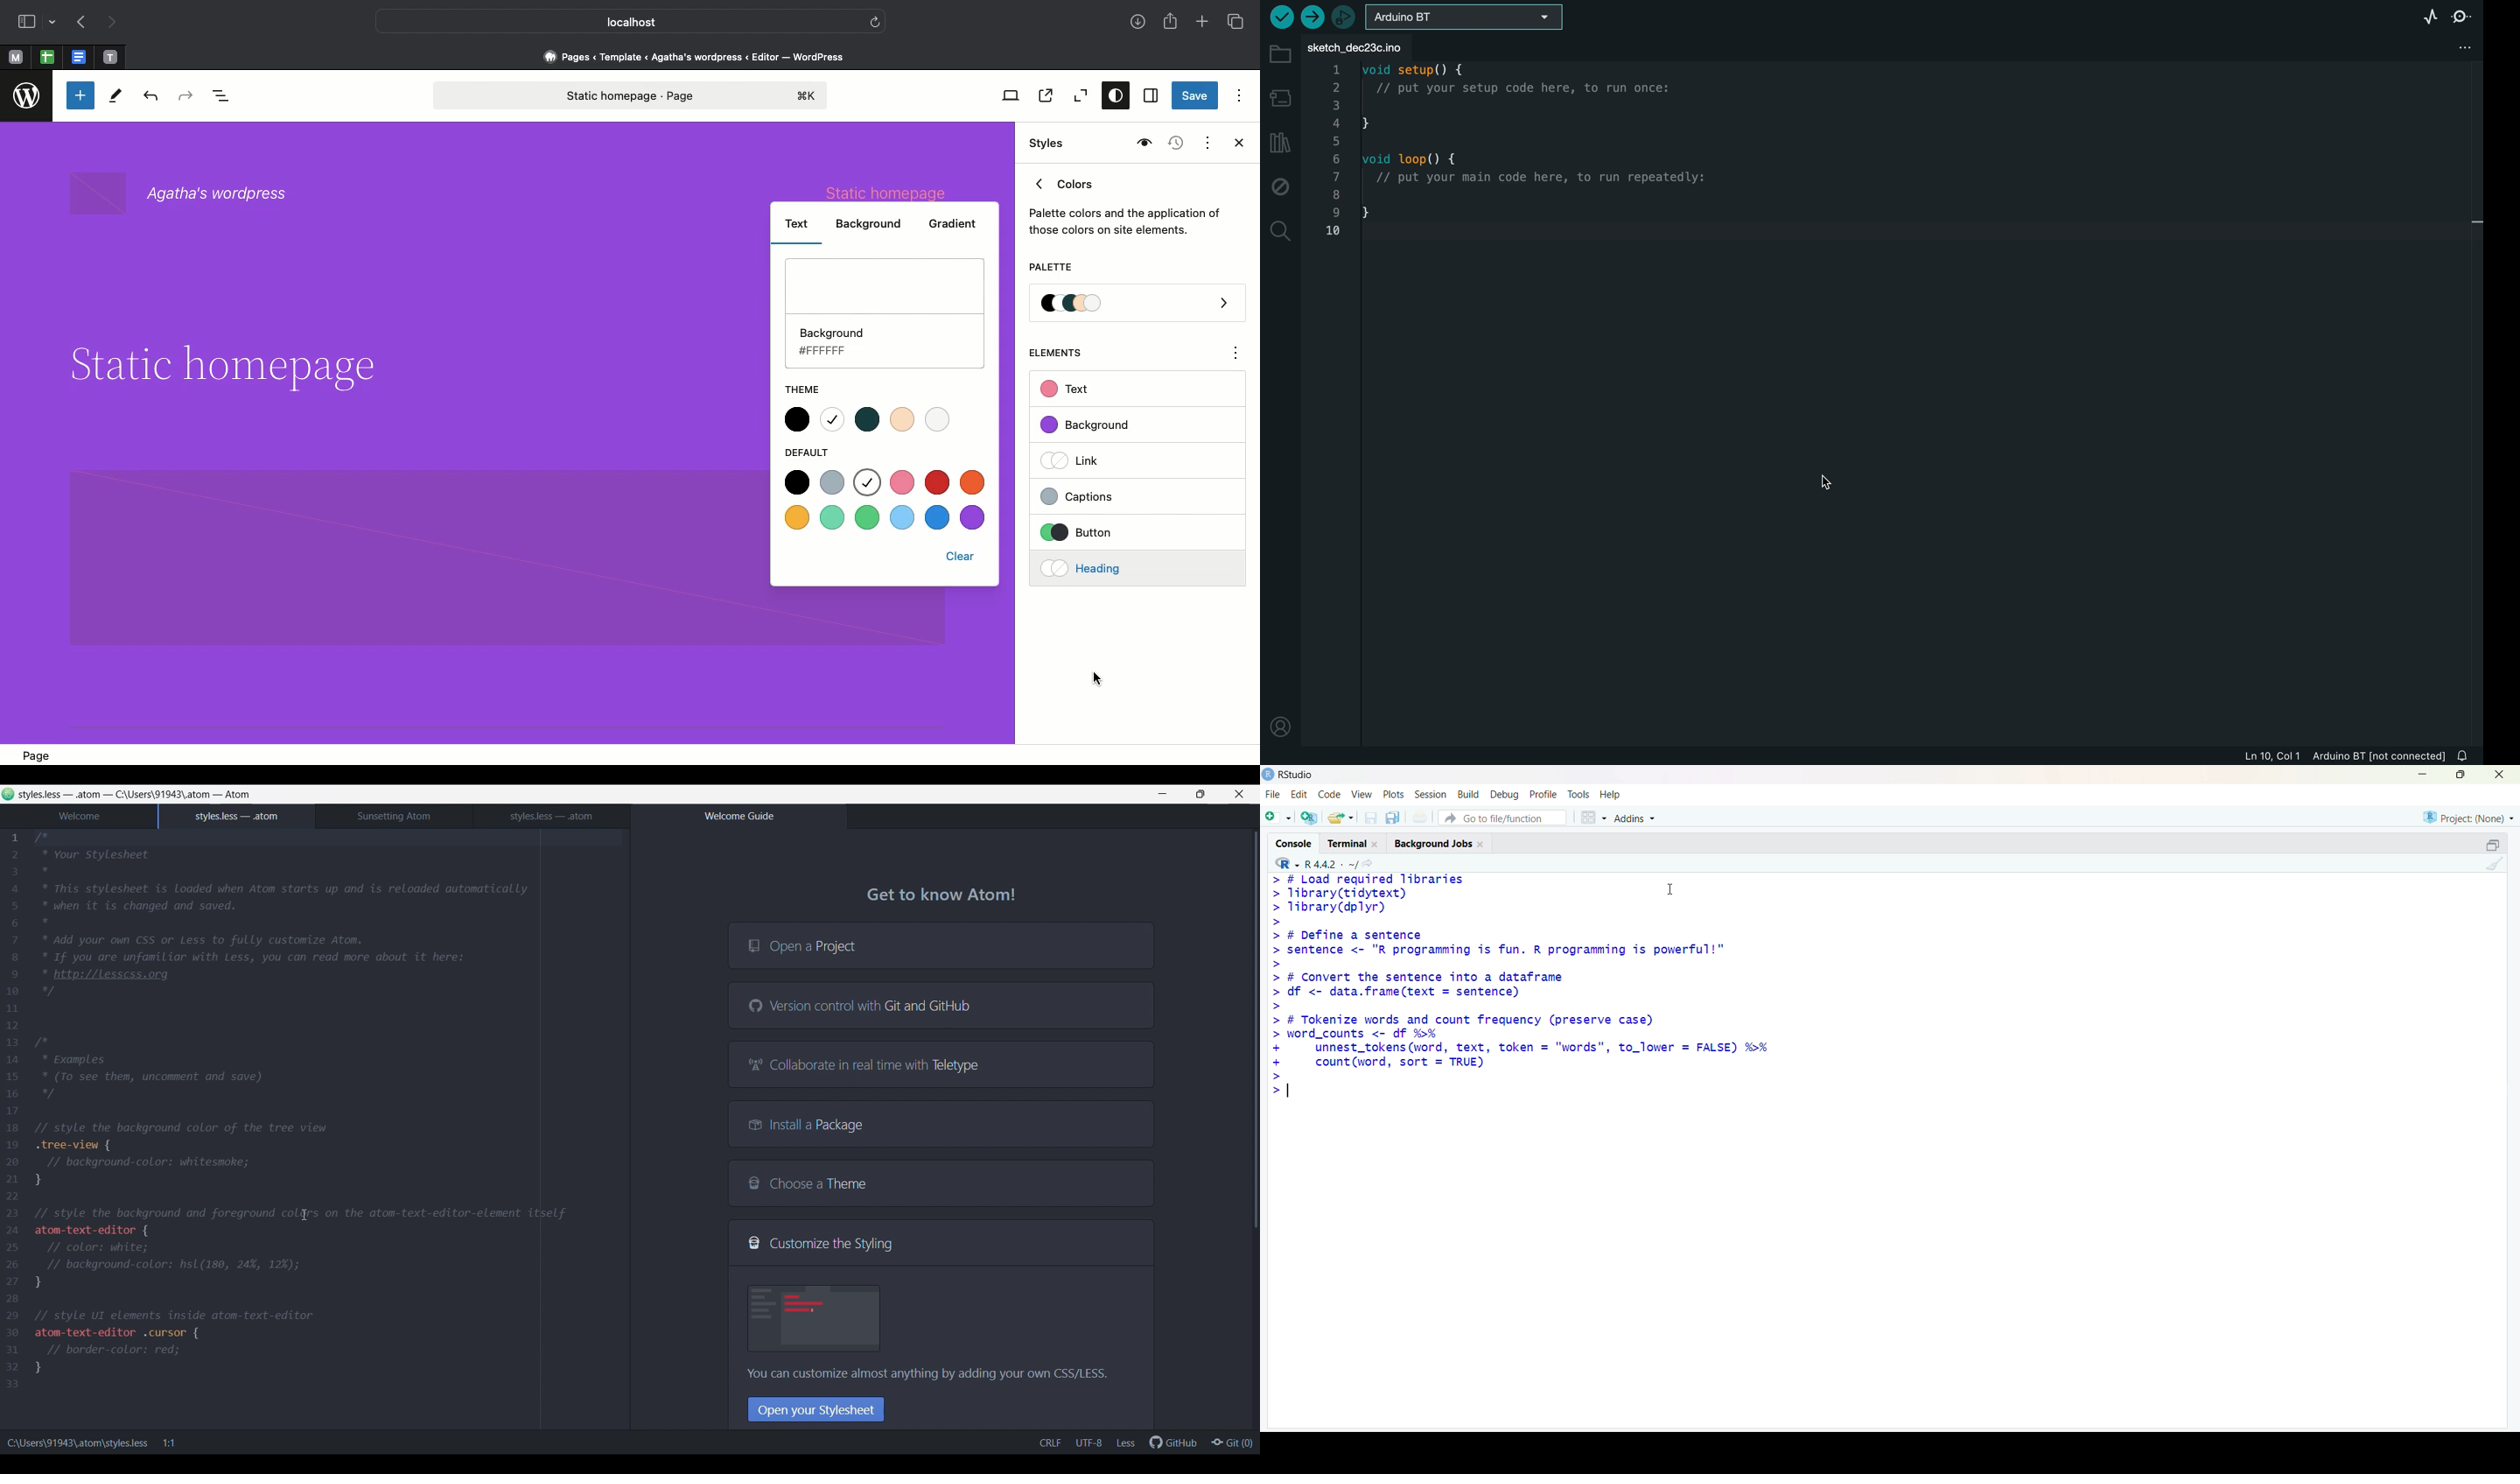 This screenshot has height=1484, width=2520. I want to click on console, so click(1296, 843).